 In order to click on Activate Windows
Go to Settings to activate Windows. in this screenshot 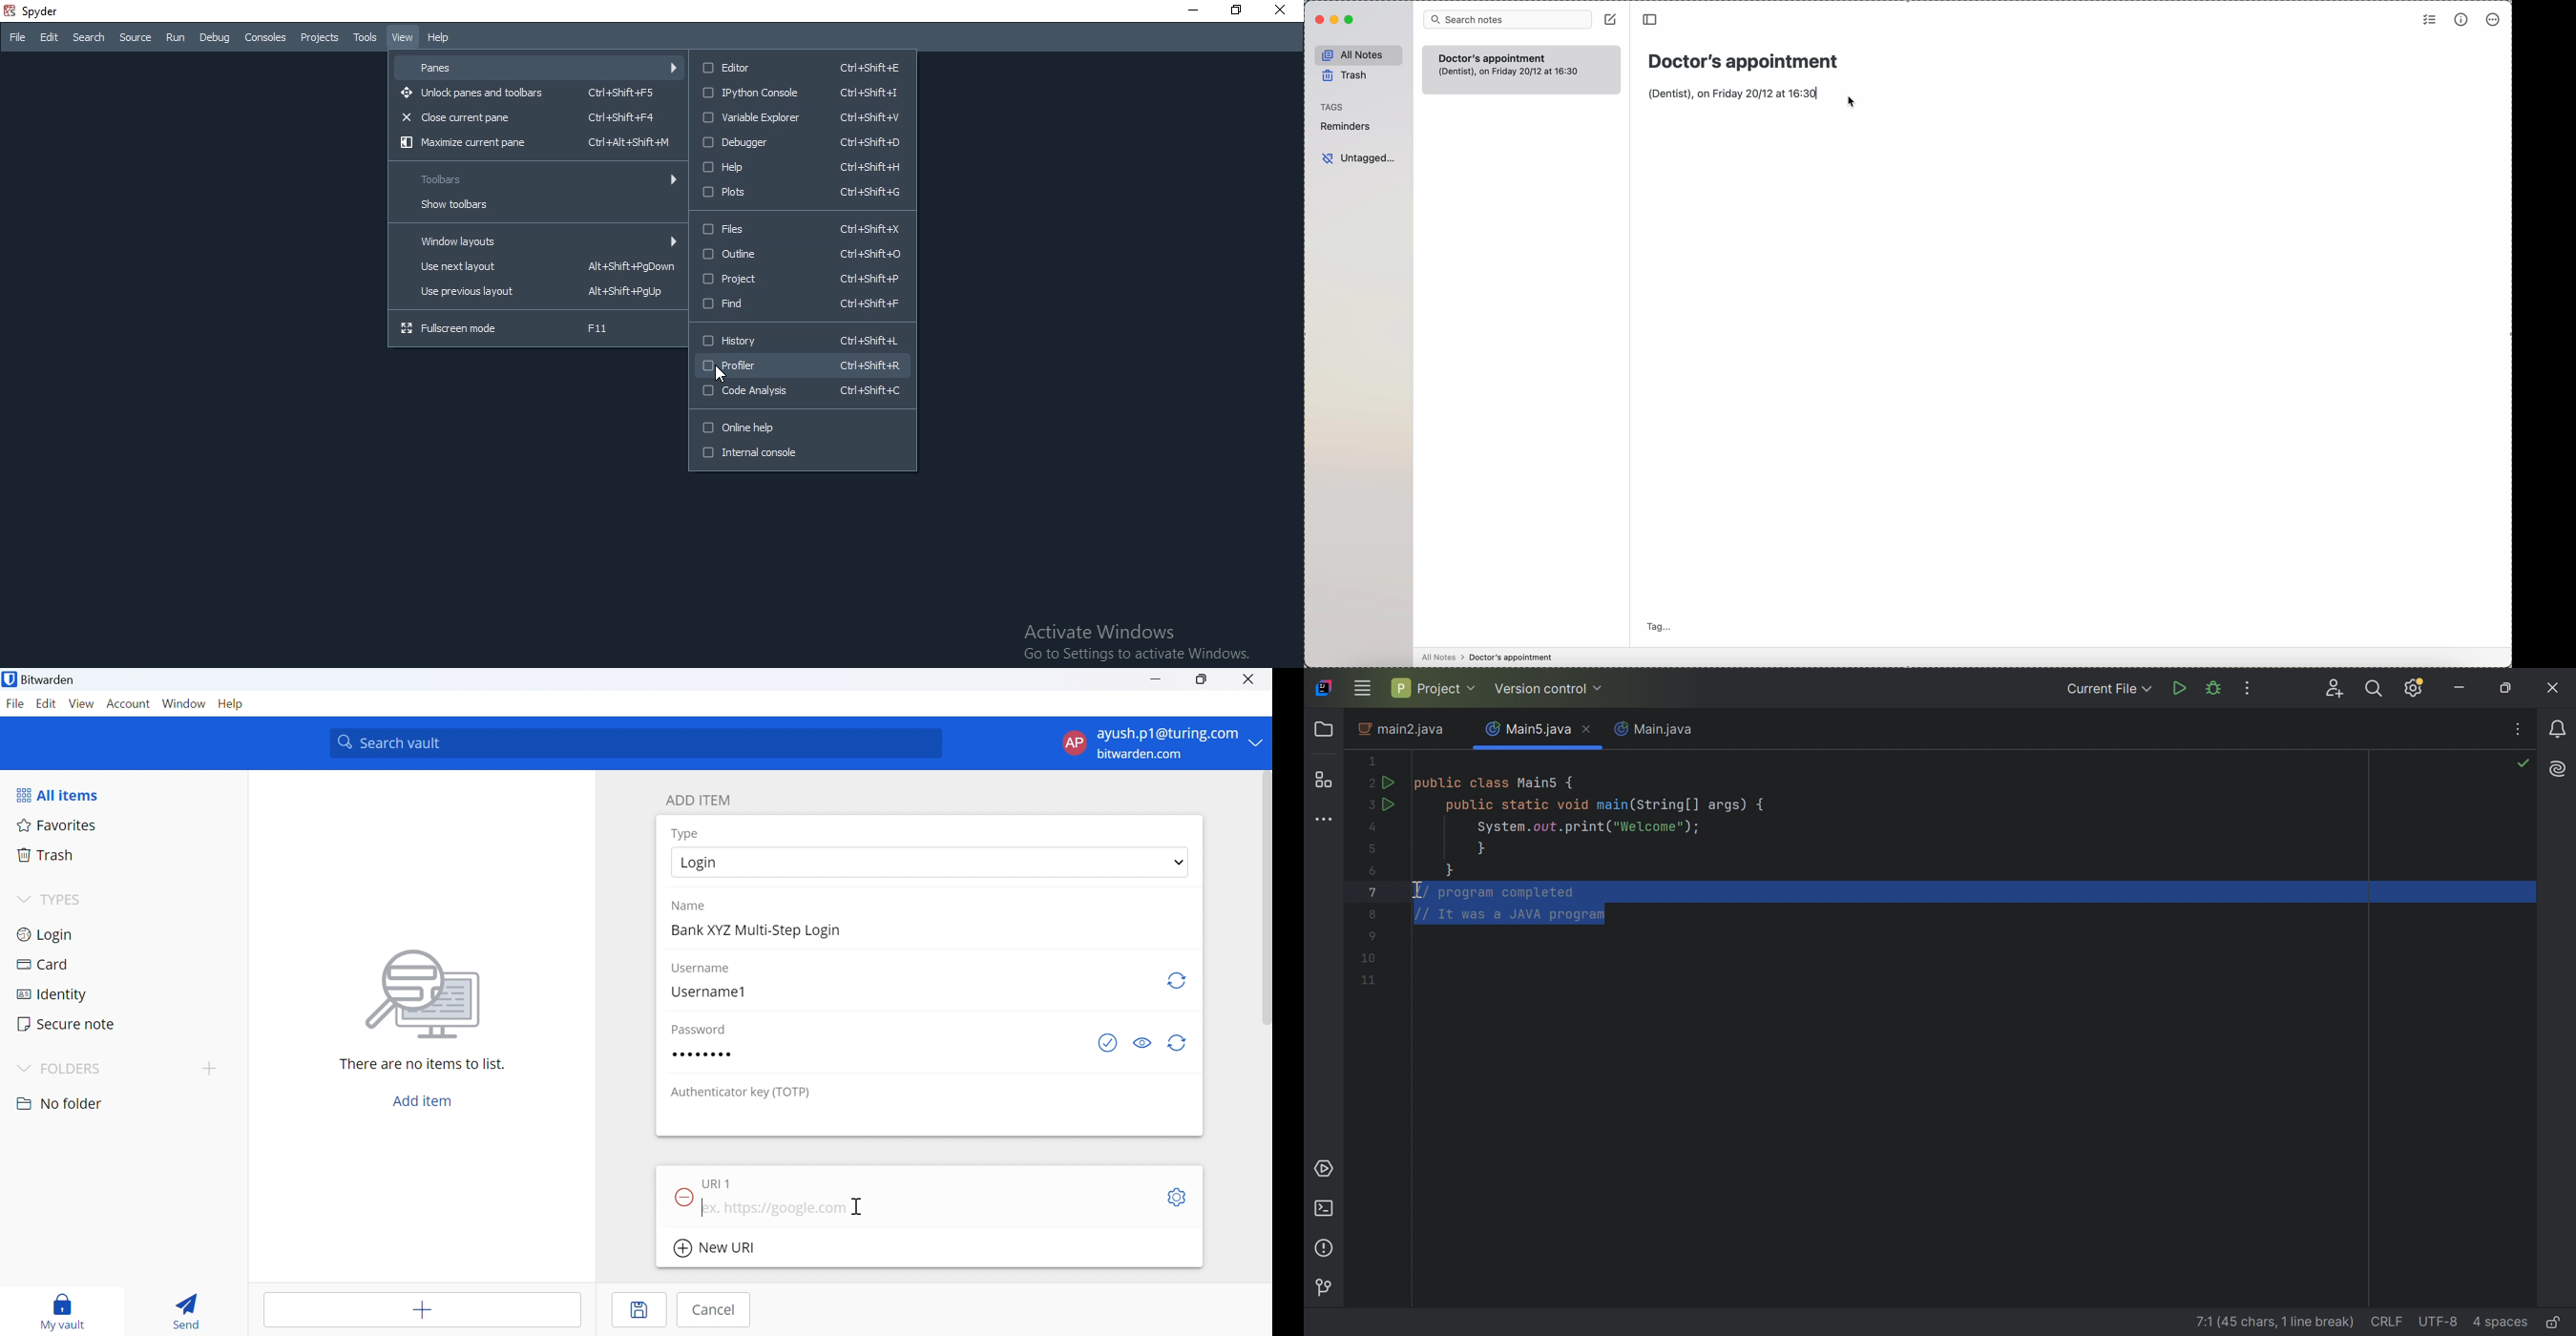, I will do `click(1141, 641)`.